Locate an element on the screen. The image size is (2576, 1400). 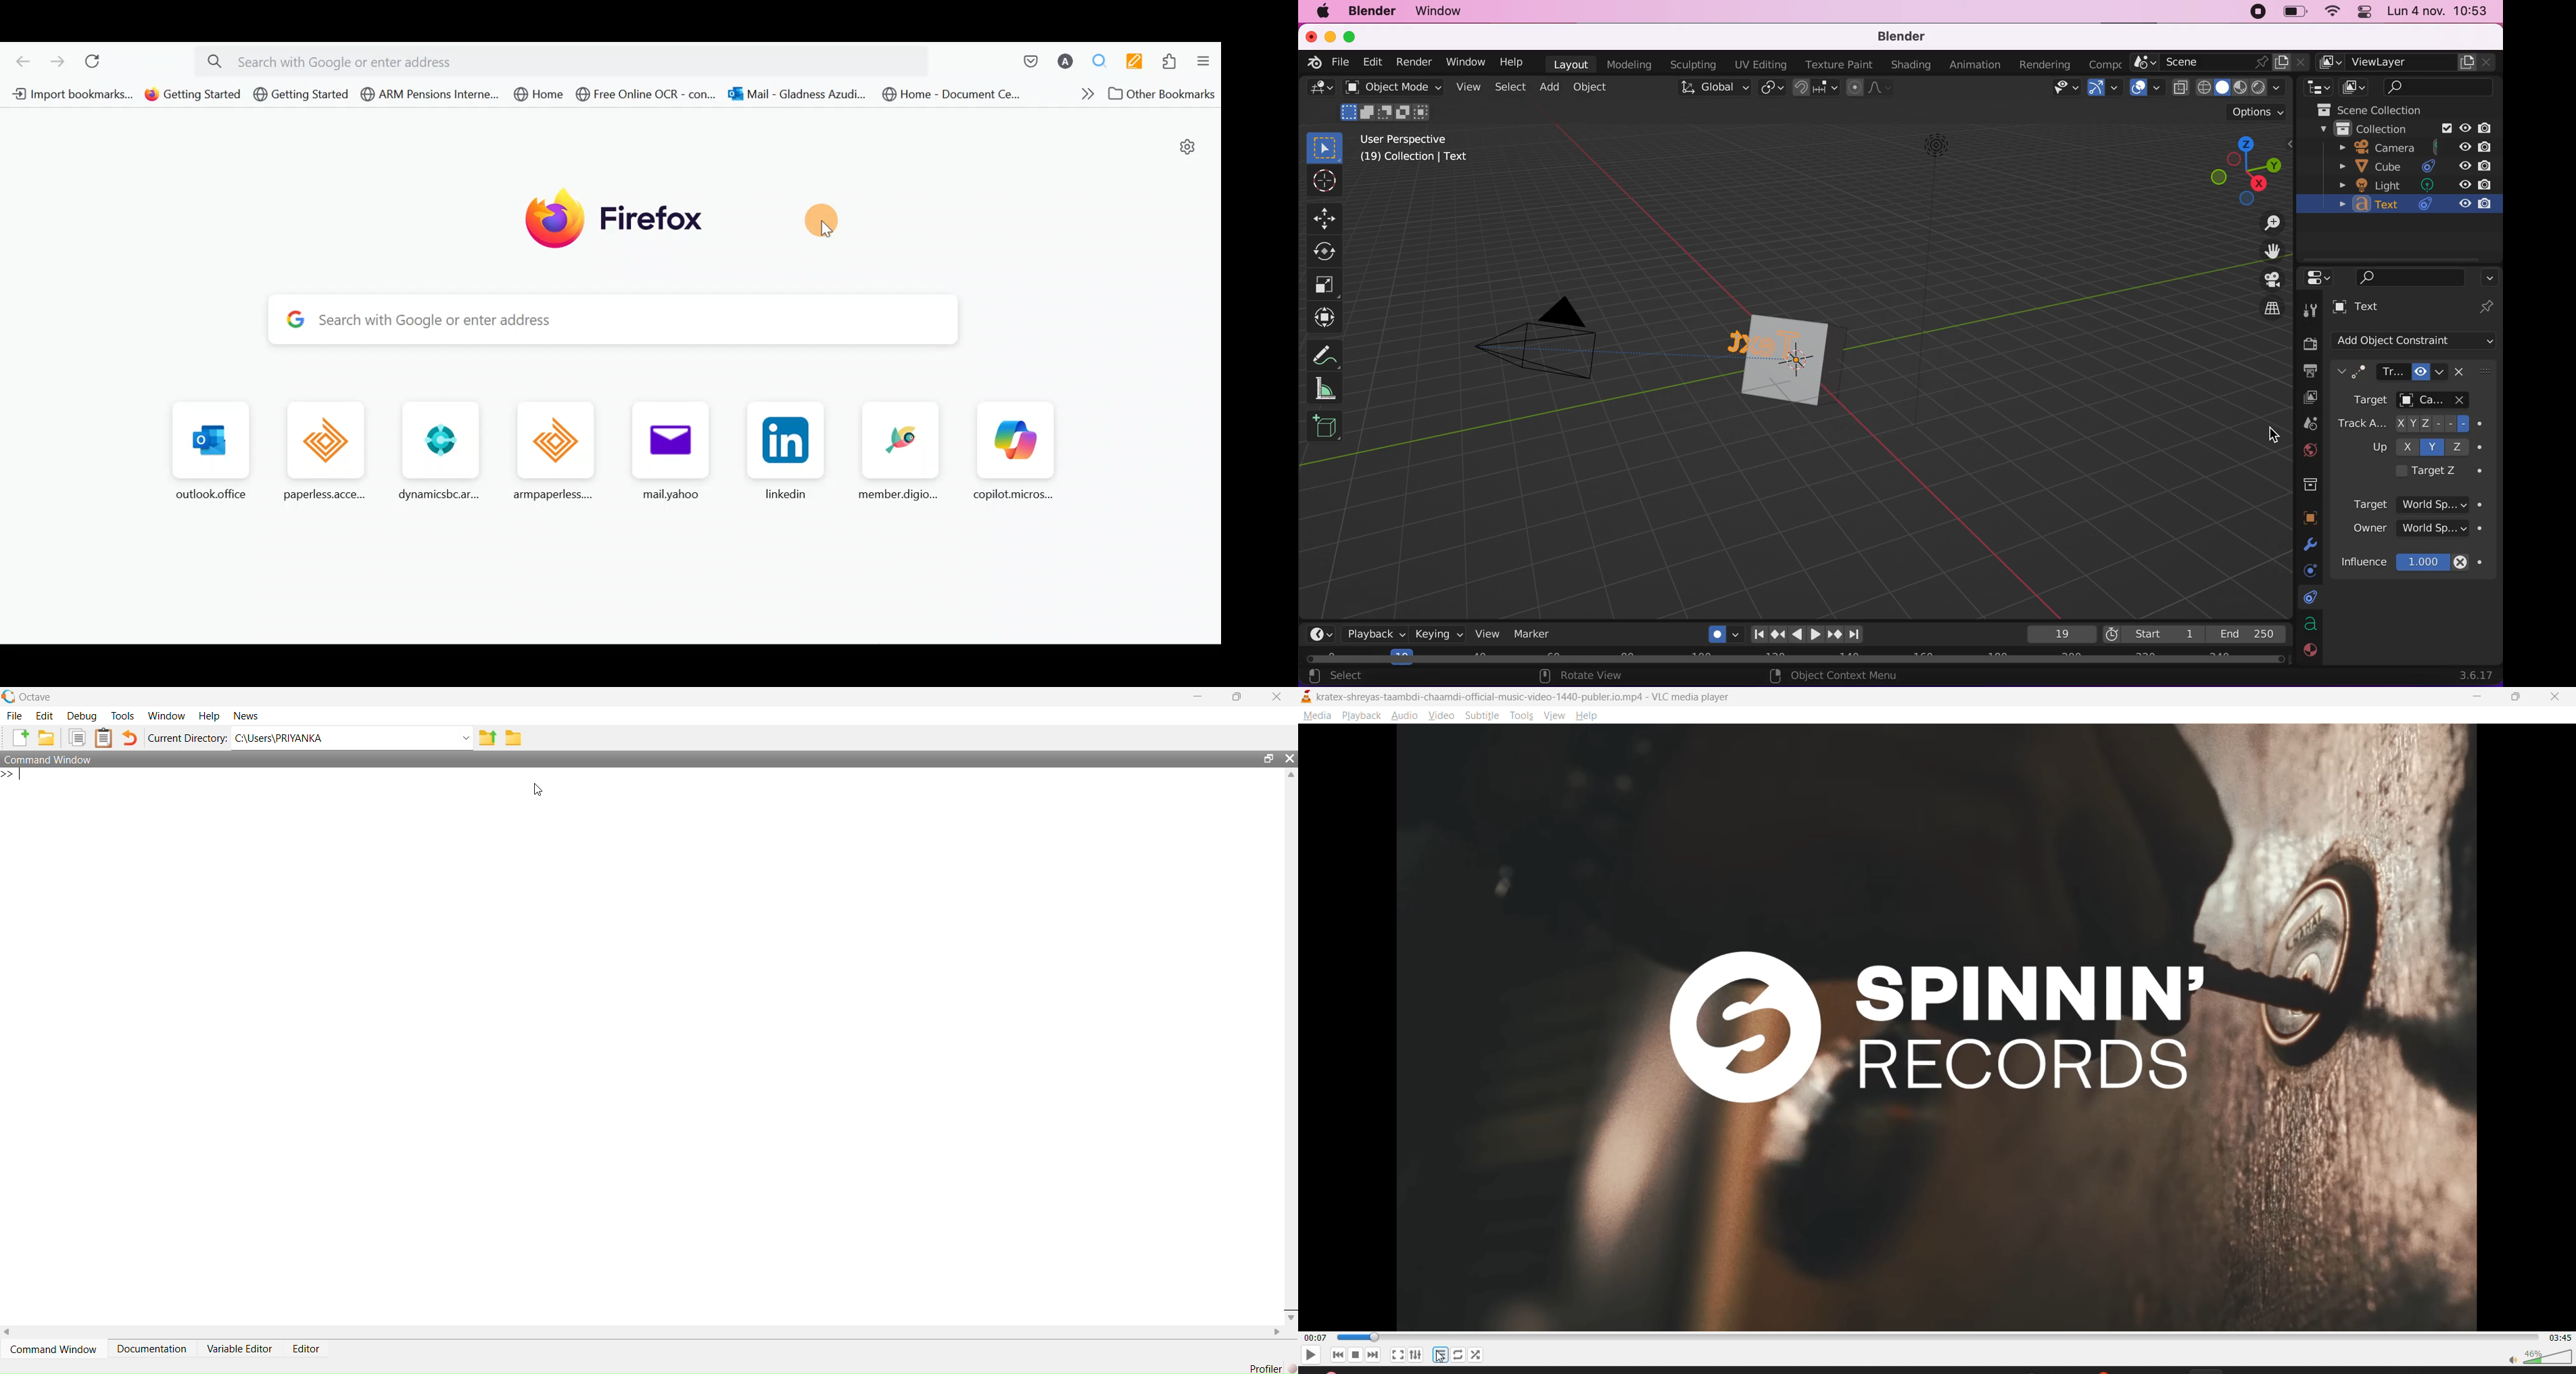
text  is located at coordinates (1758, 342).